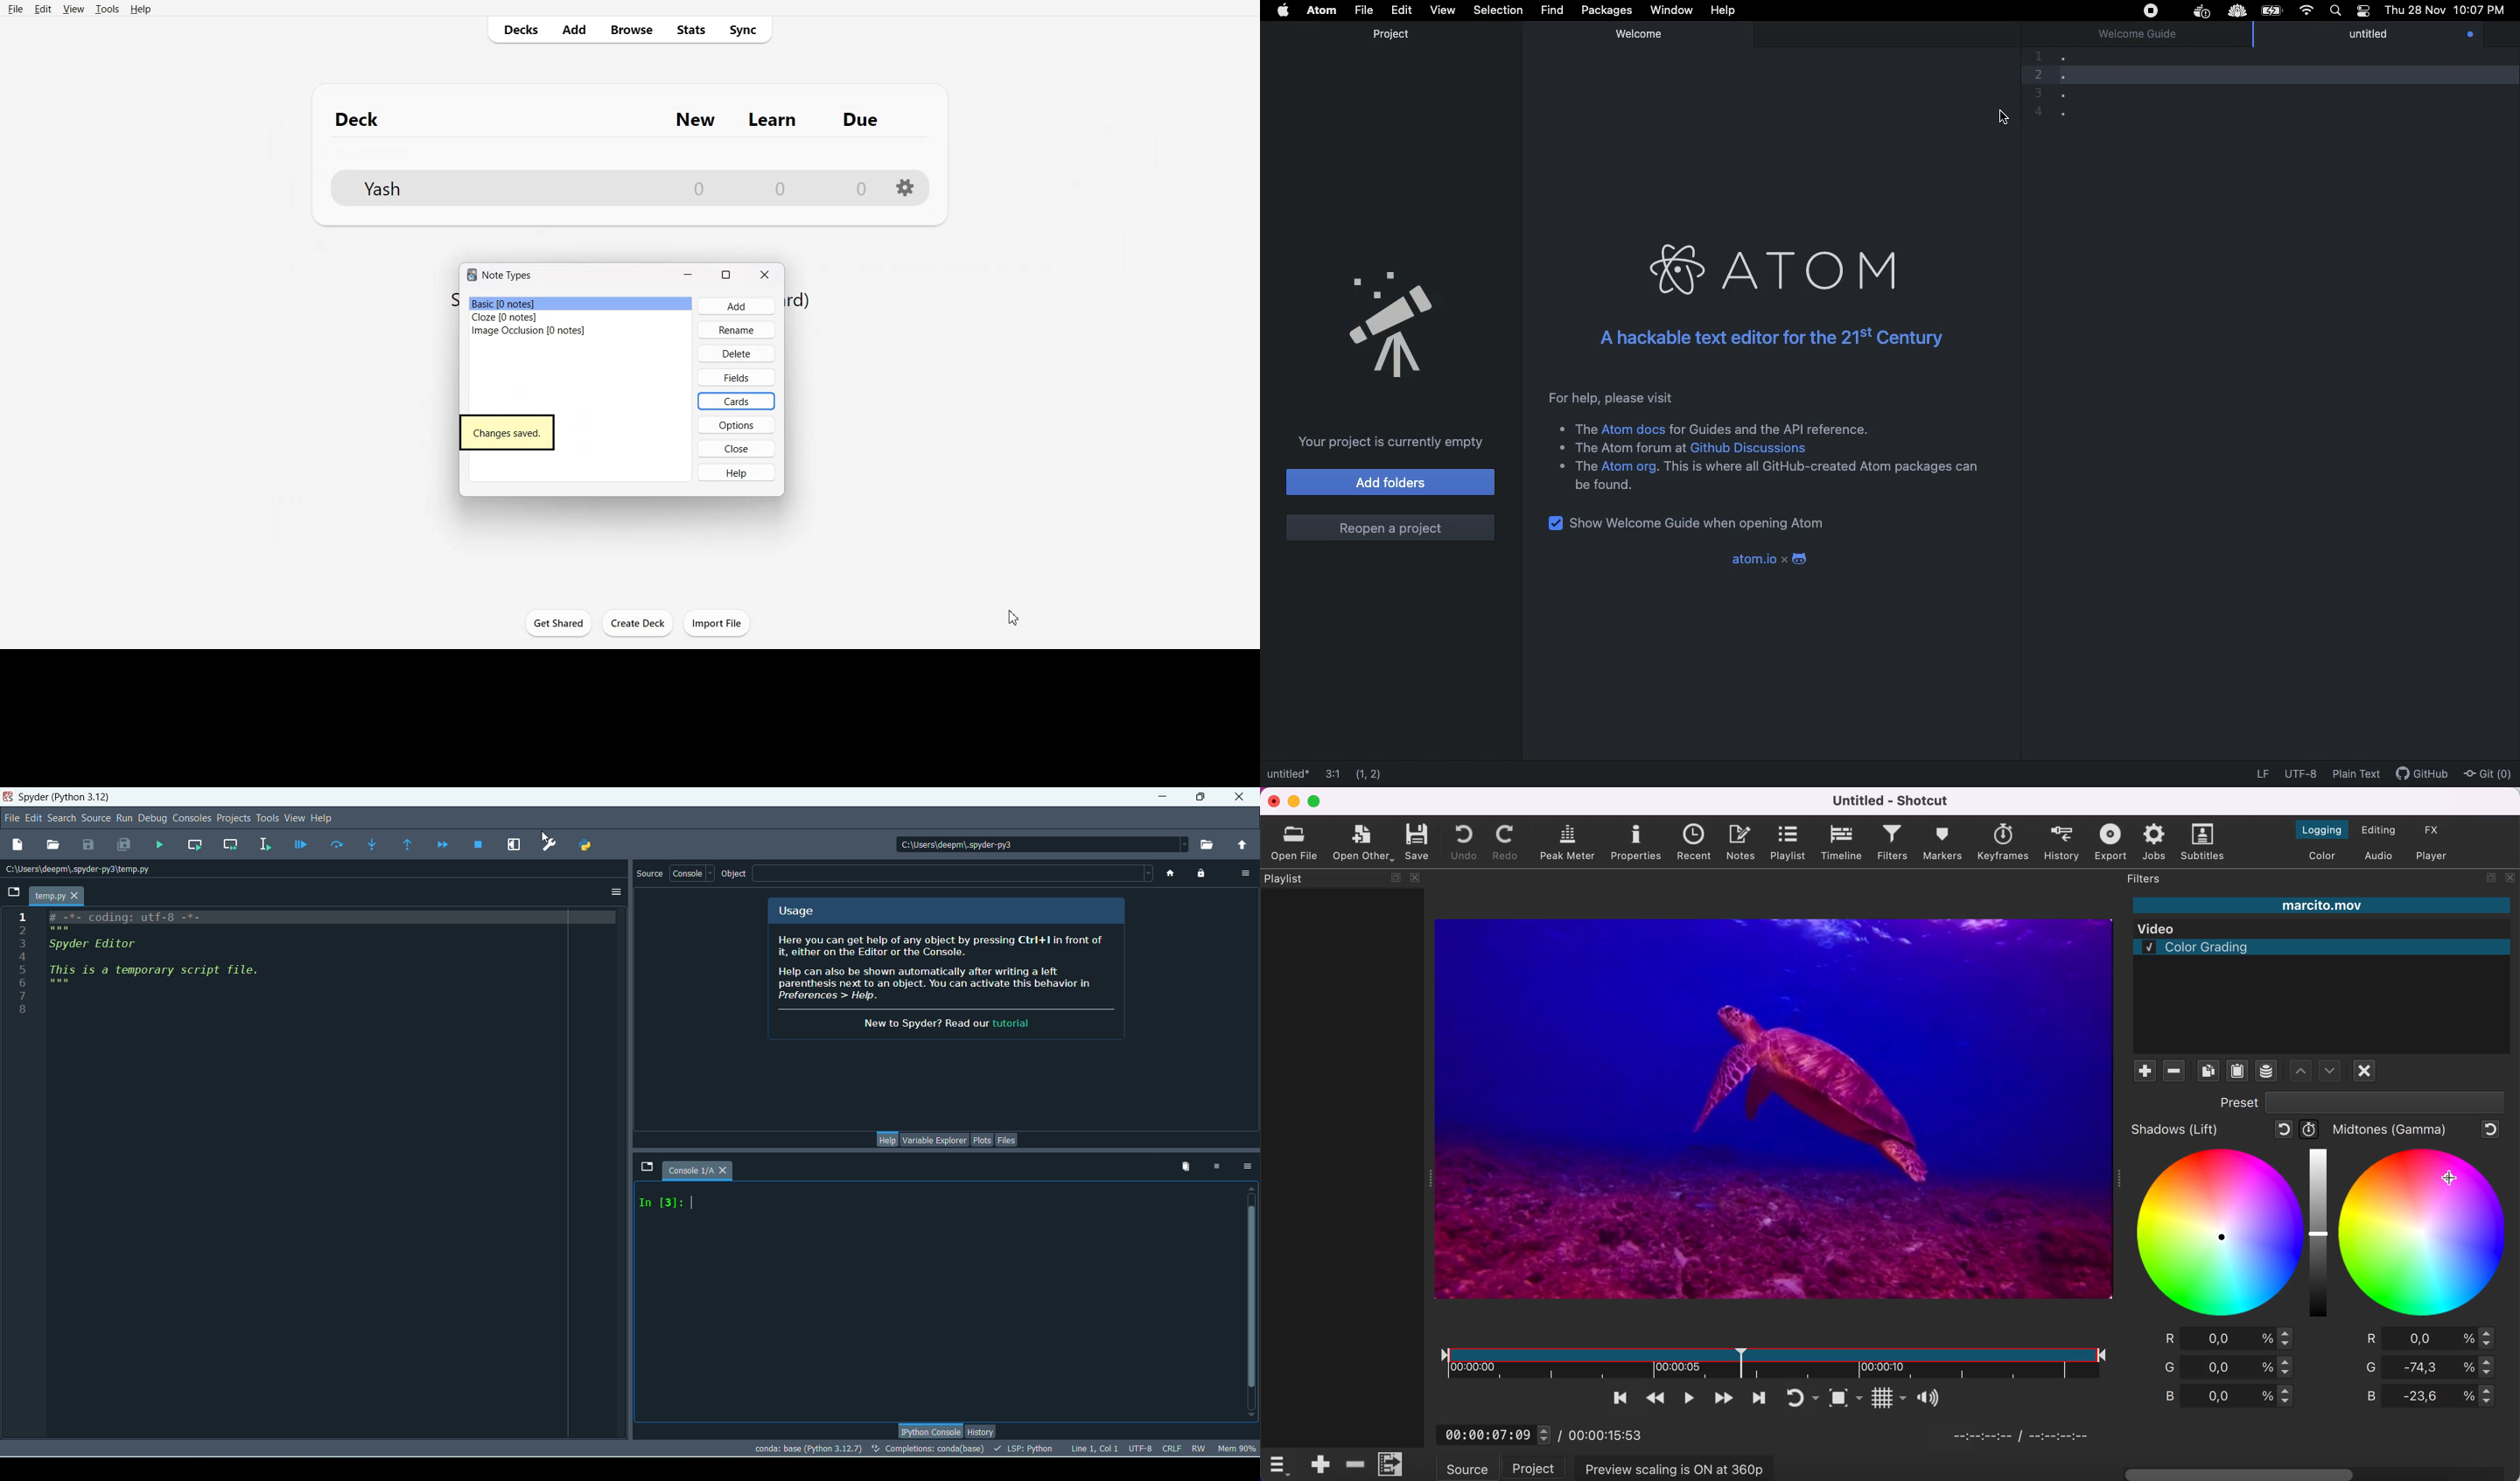 The image size is (2520, 1484). Describe the element at coordinates (2429, 1368) in the screenshot. I see `green` at that location.